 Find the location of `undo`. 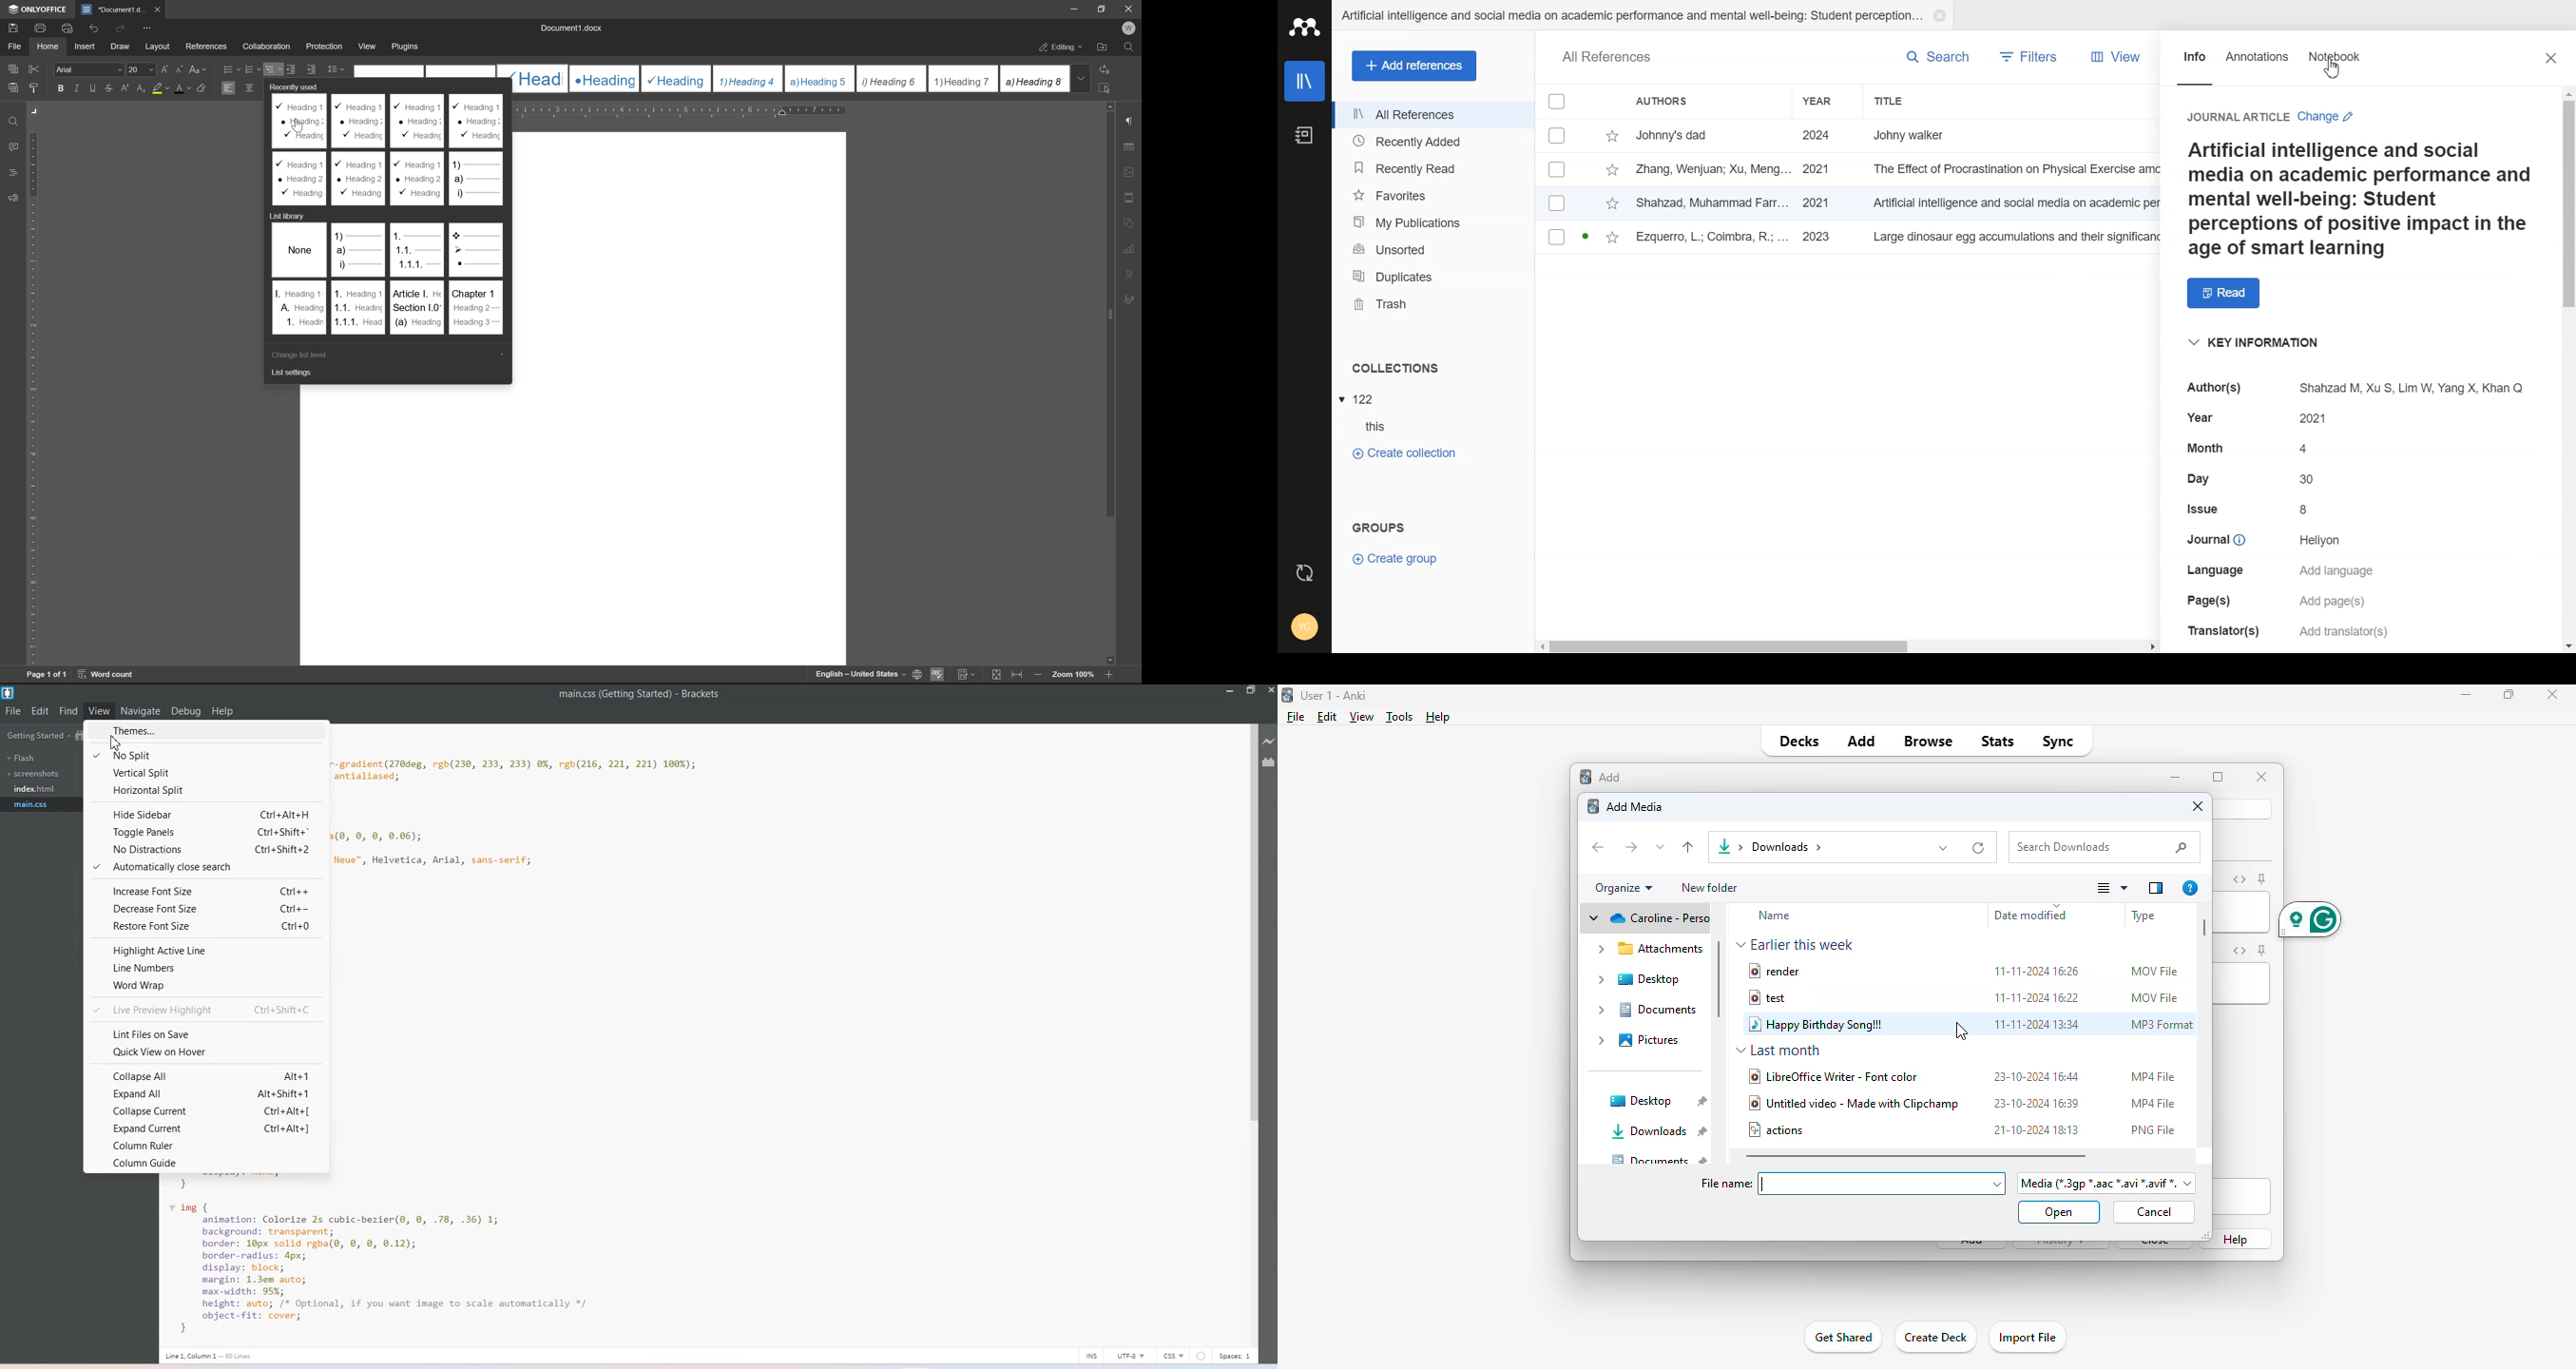

undo is located at coordinates (92, 29).